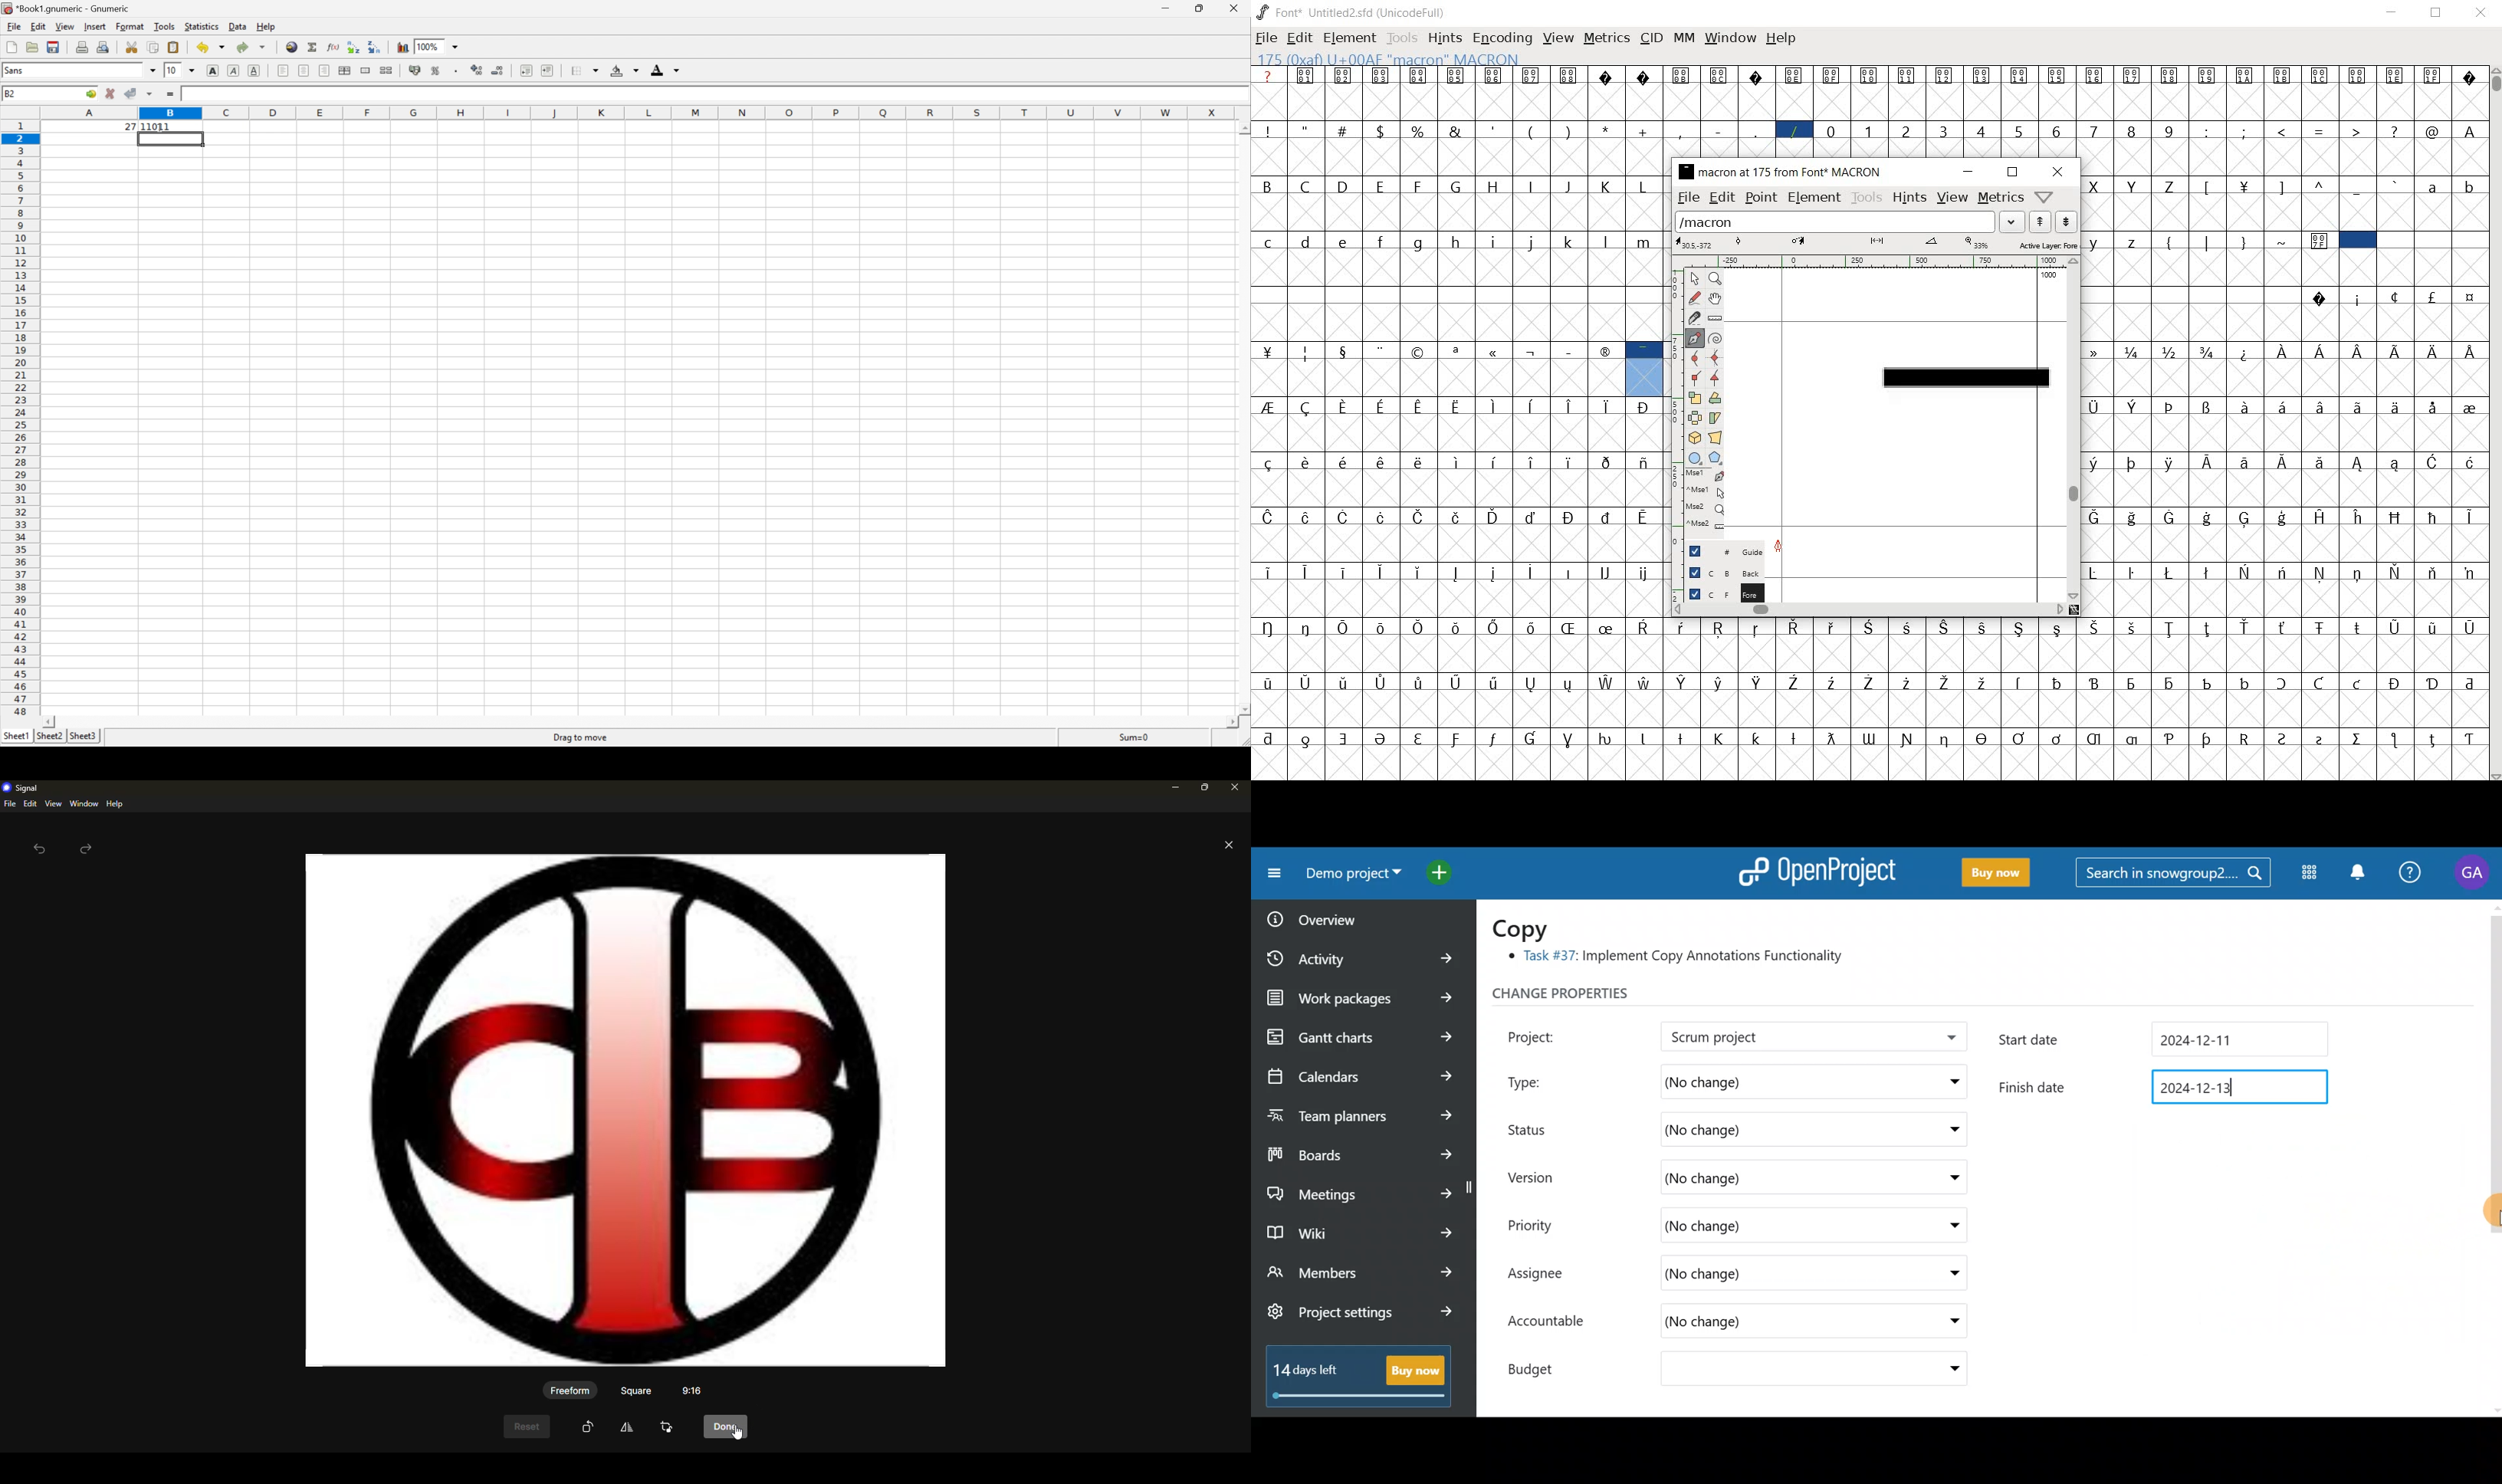 This screenshot has height=1484, width=2520. I want to click on Symbol, so click(1533, 351).